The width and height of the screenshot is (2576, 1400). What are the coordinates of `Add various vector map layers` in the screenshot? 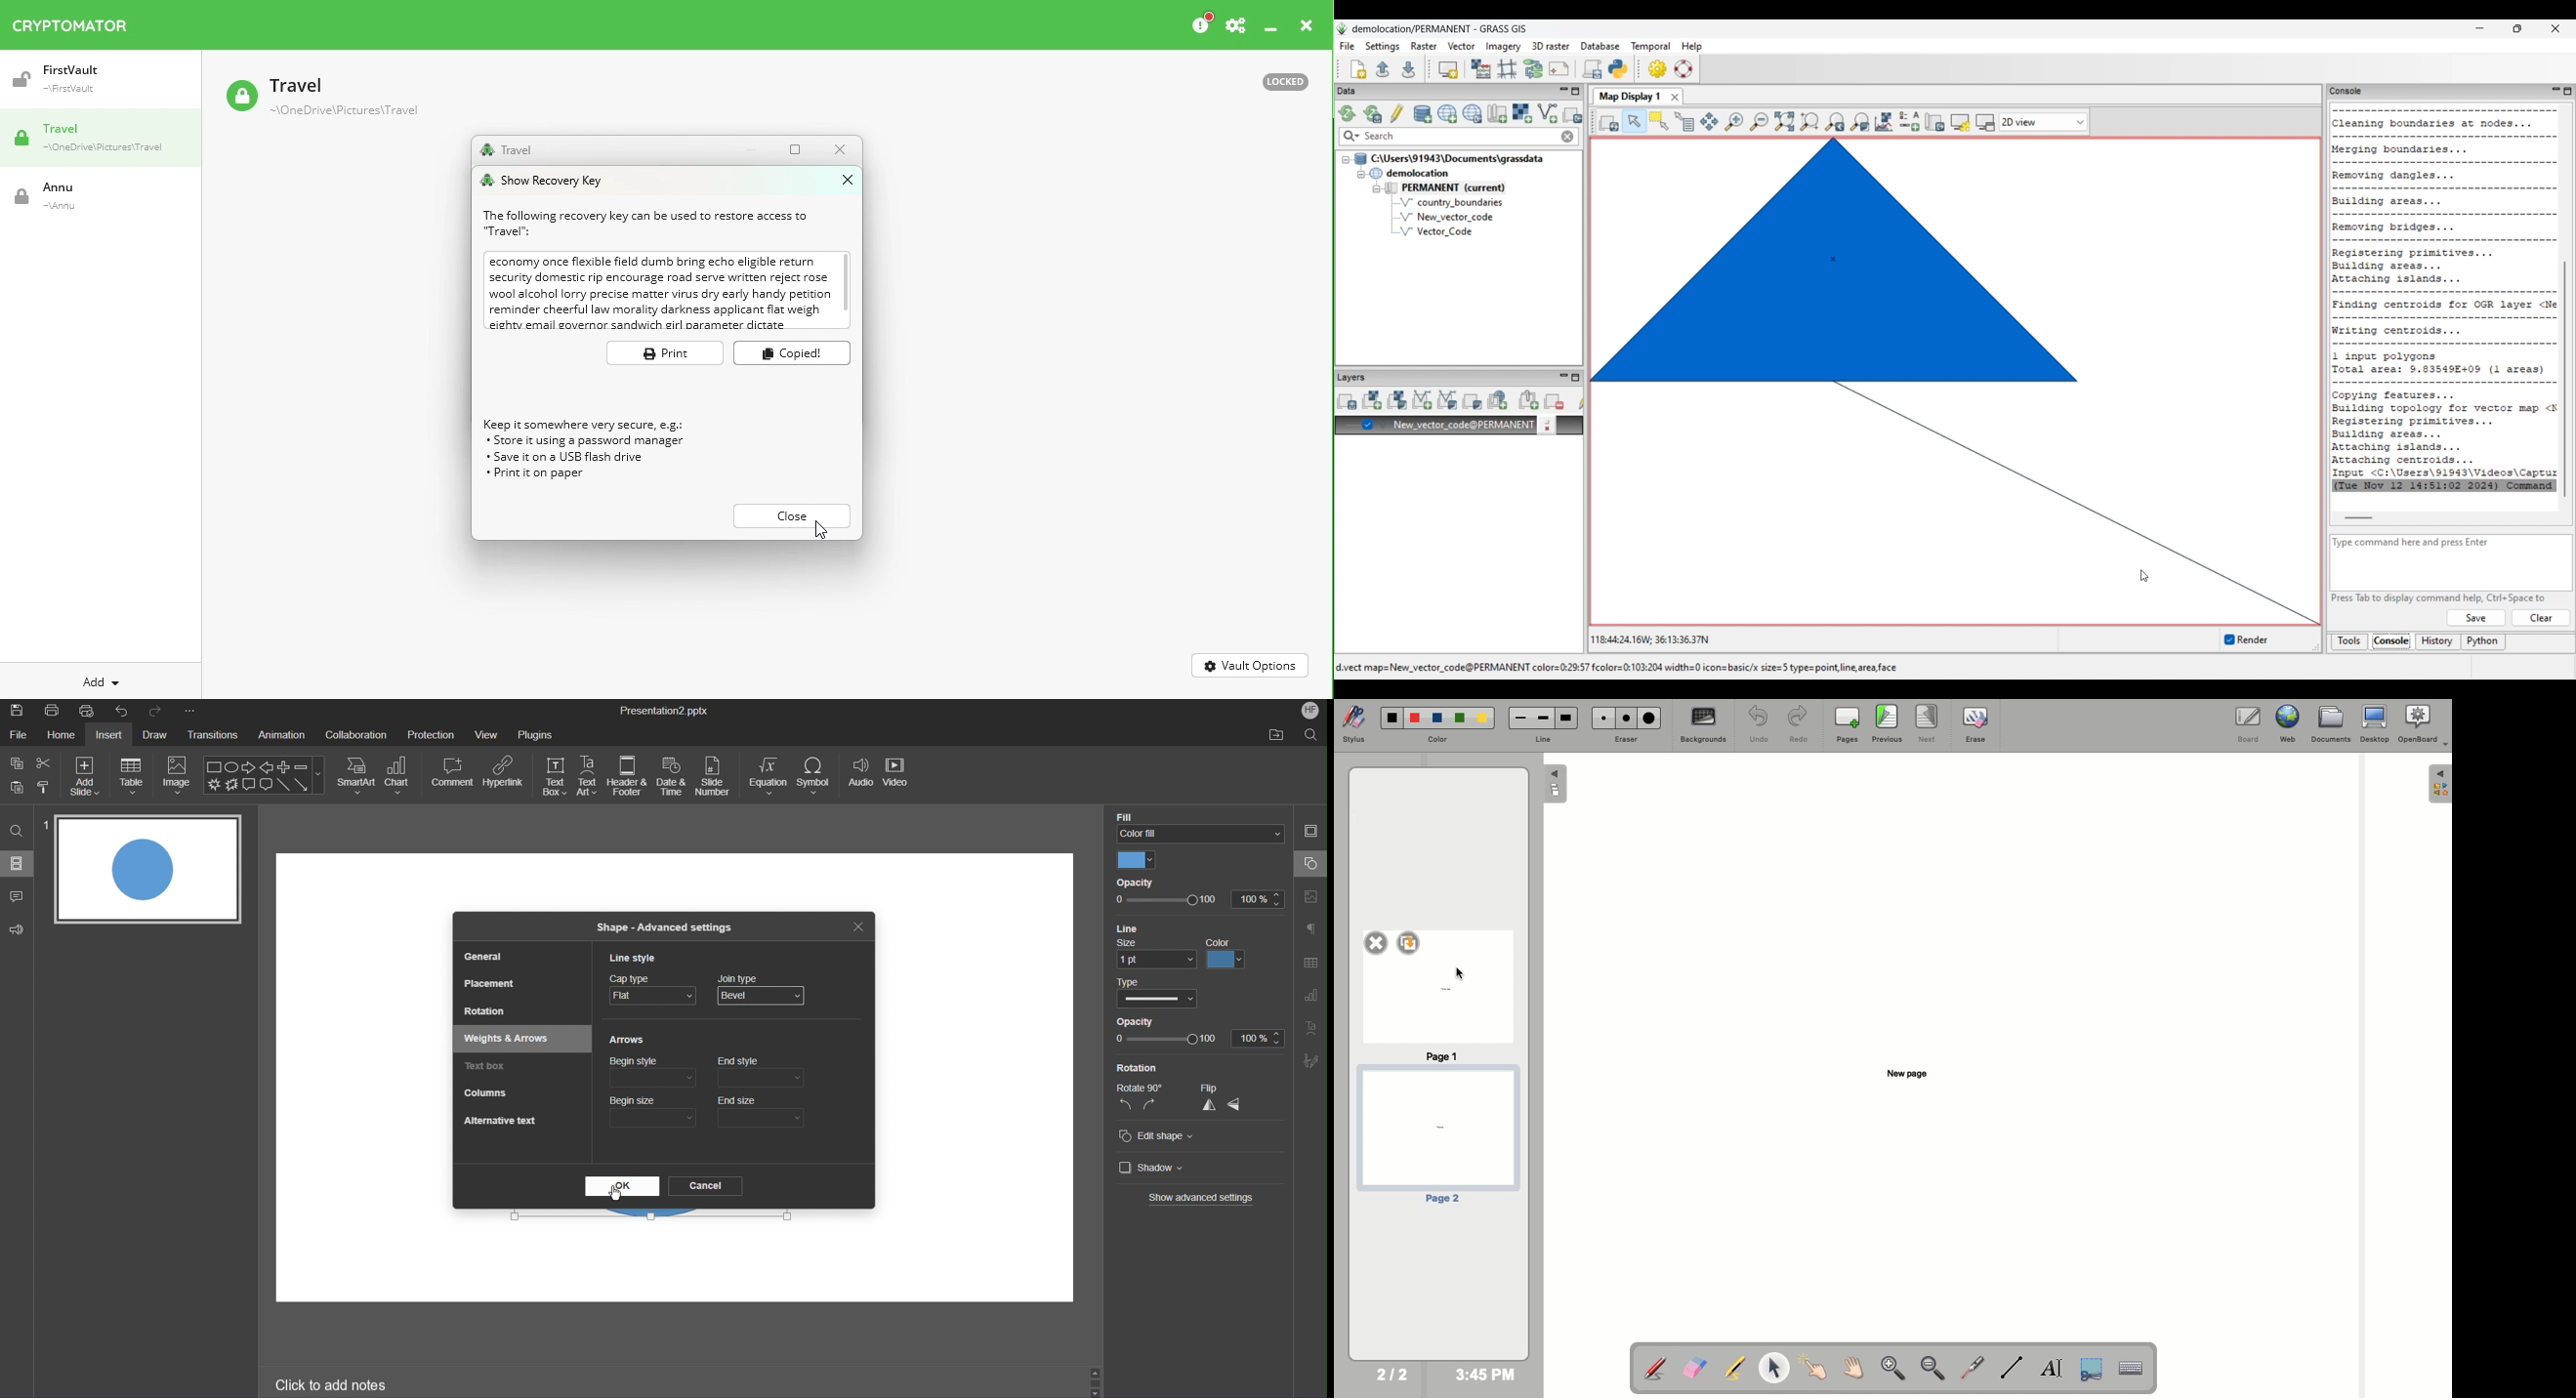 It's located at (1448, 400).